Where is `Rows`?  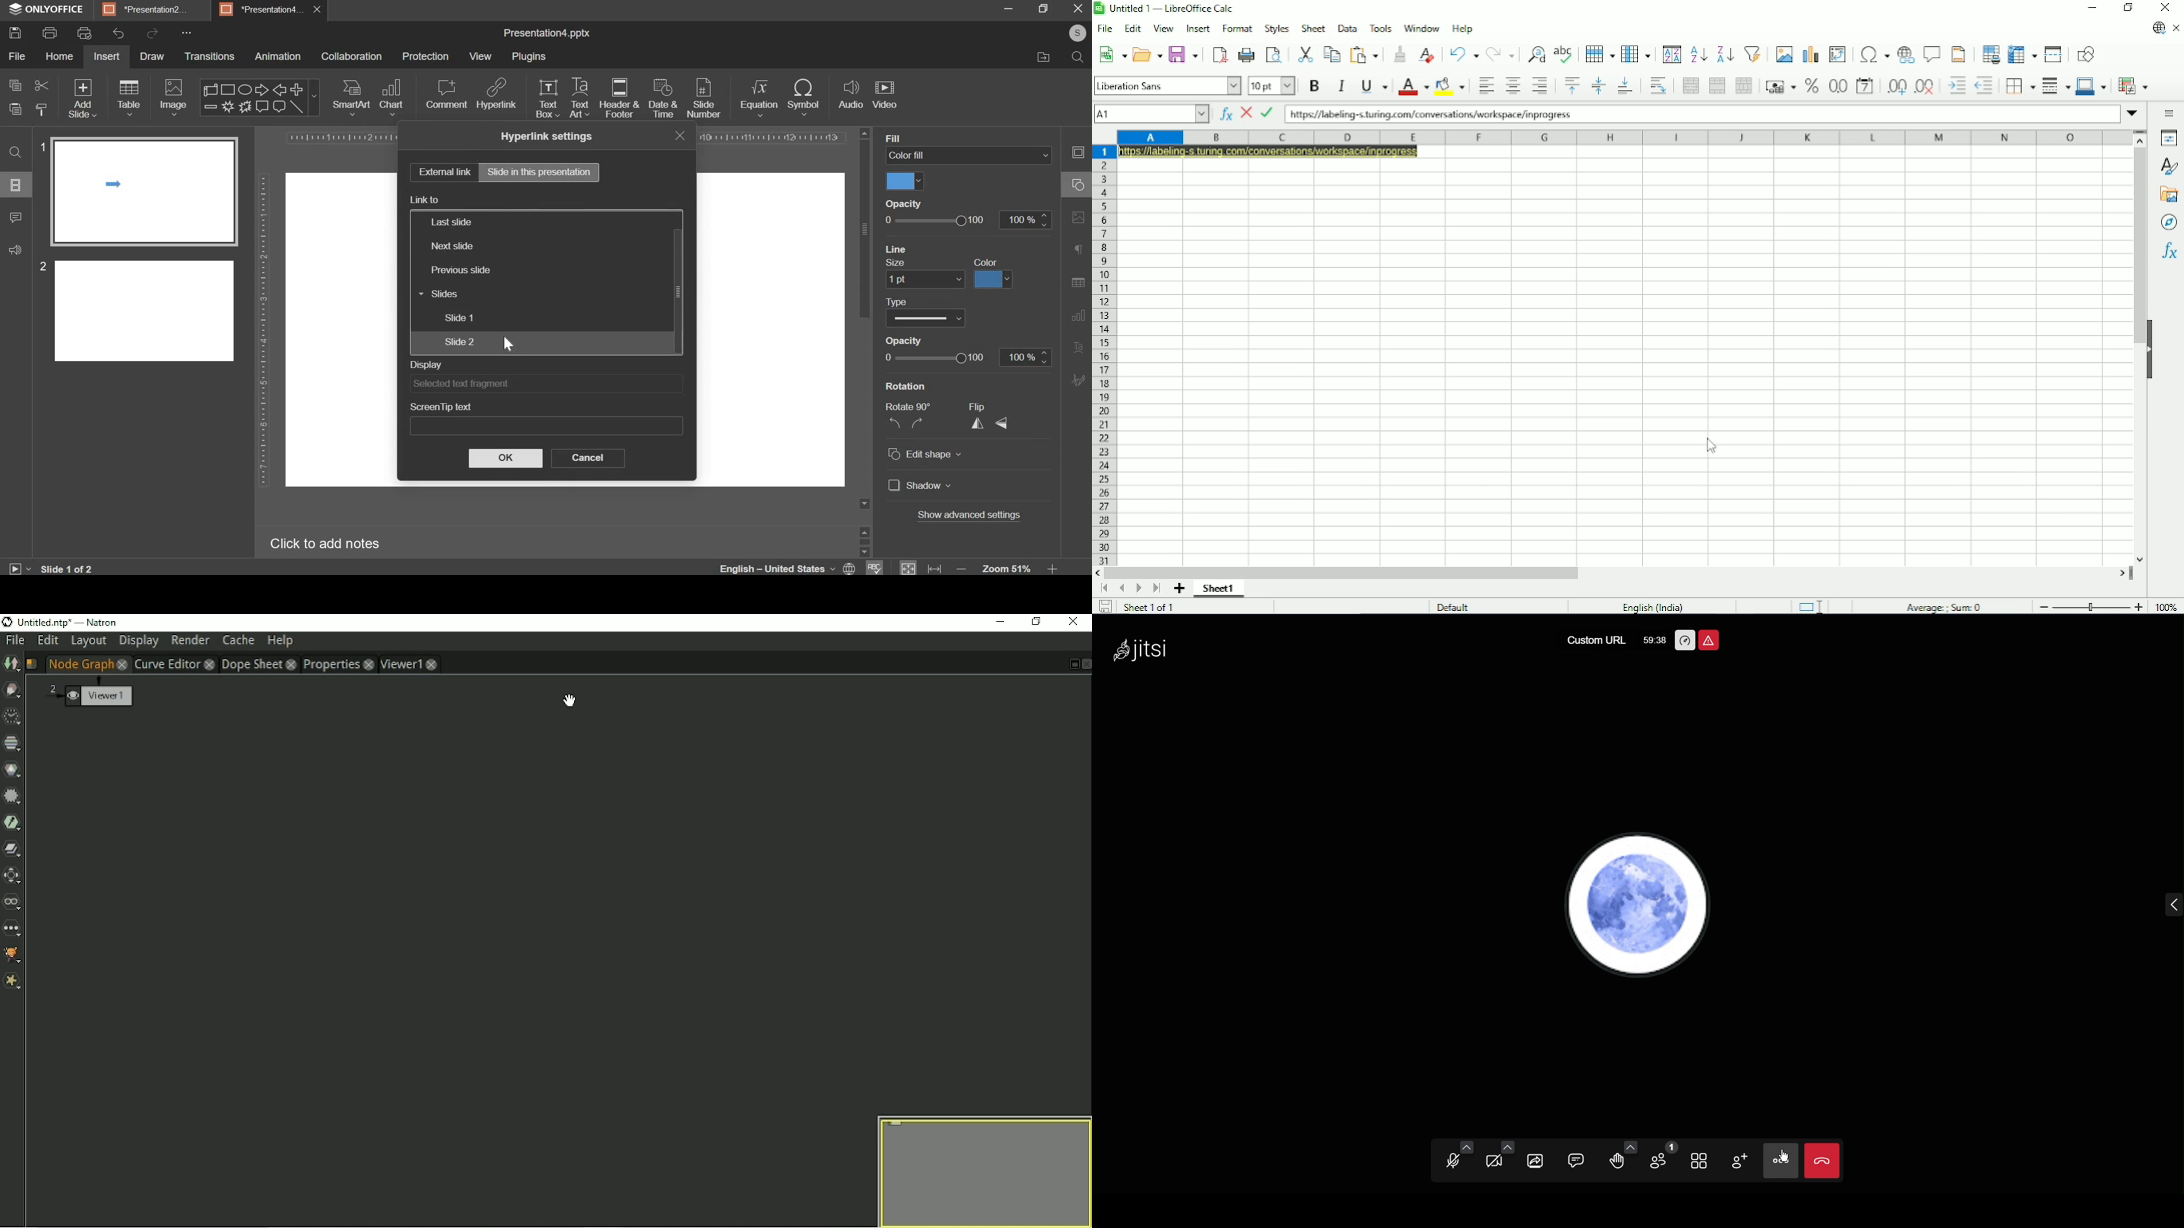
Rows is located at coordinates (1599, 54).